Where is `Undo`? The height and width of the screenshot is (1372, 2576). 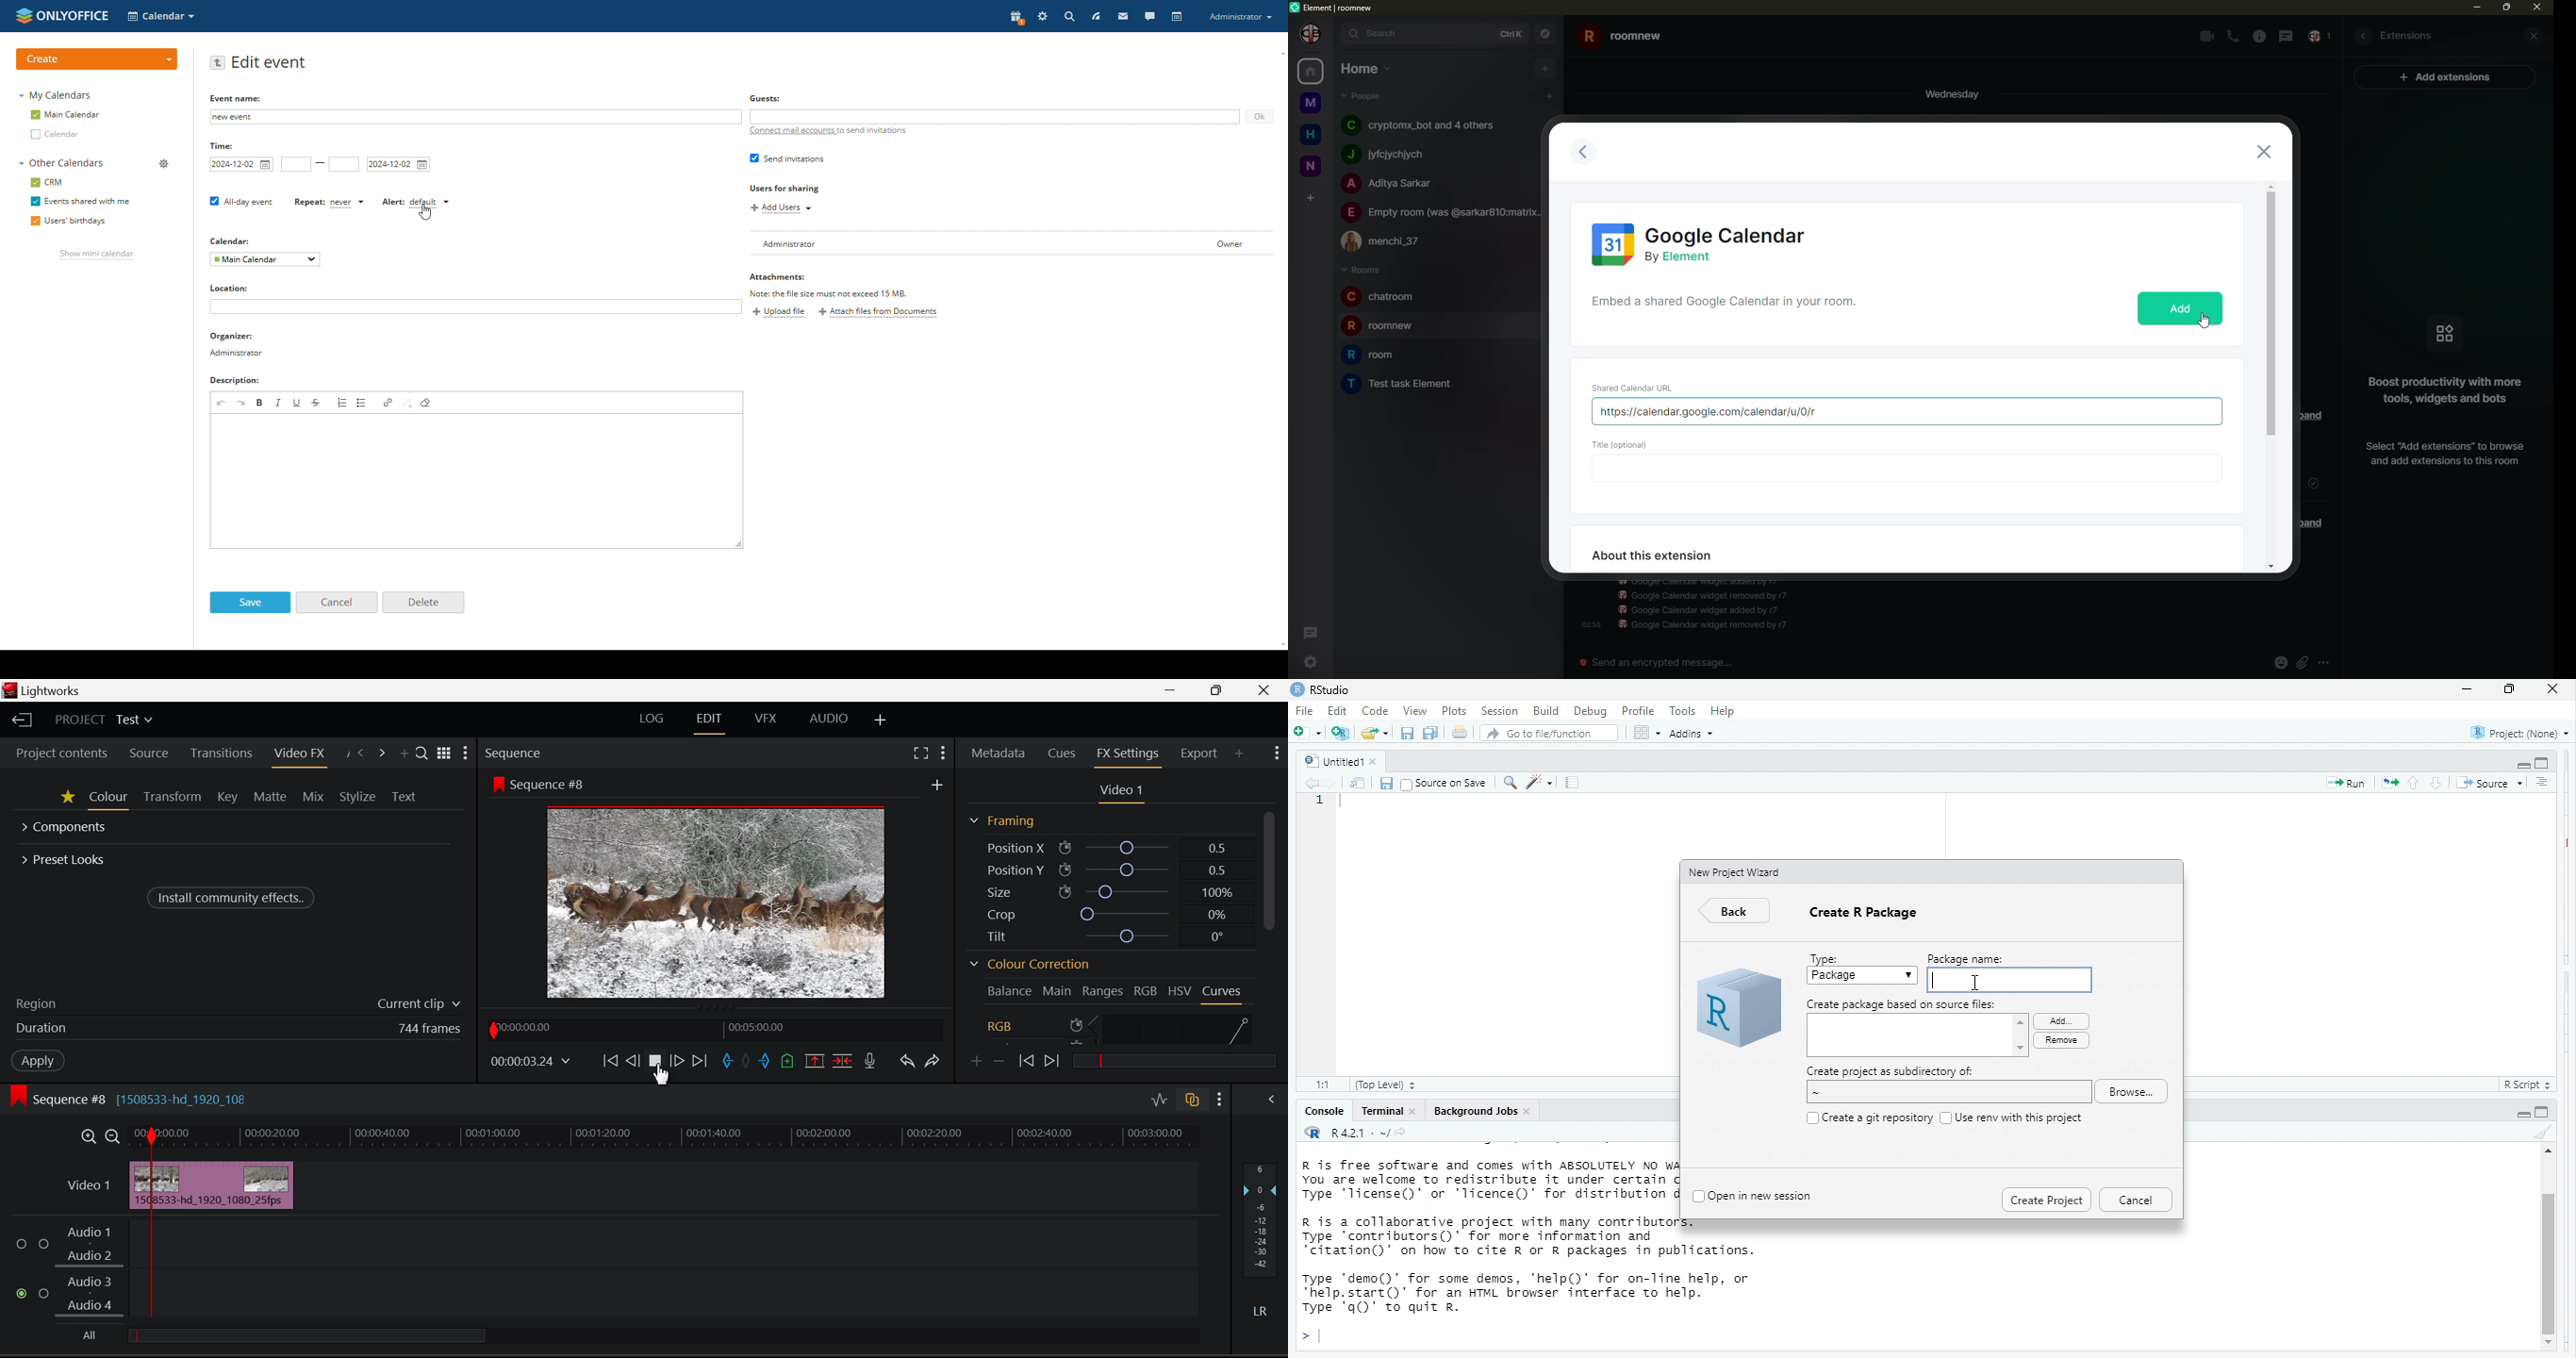
Undo is located at coordinates (907, 1063).